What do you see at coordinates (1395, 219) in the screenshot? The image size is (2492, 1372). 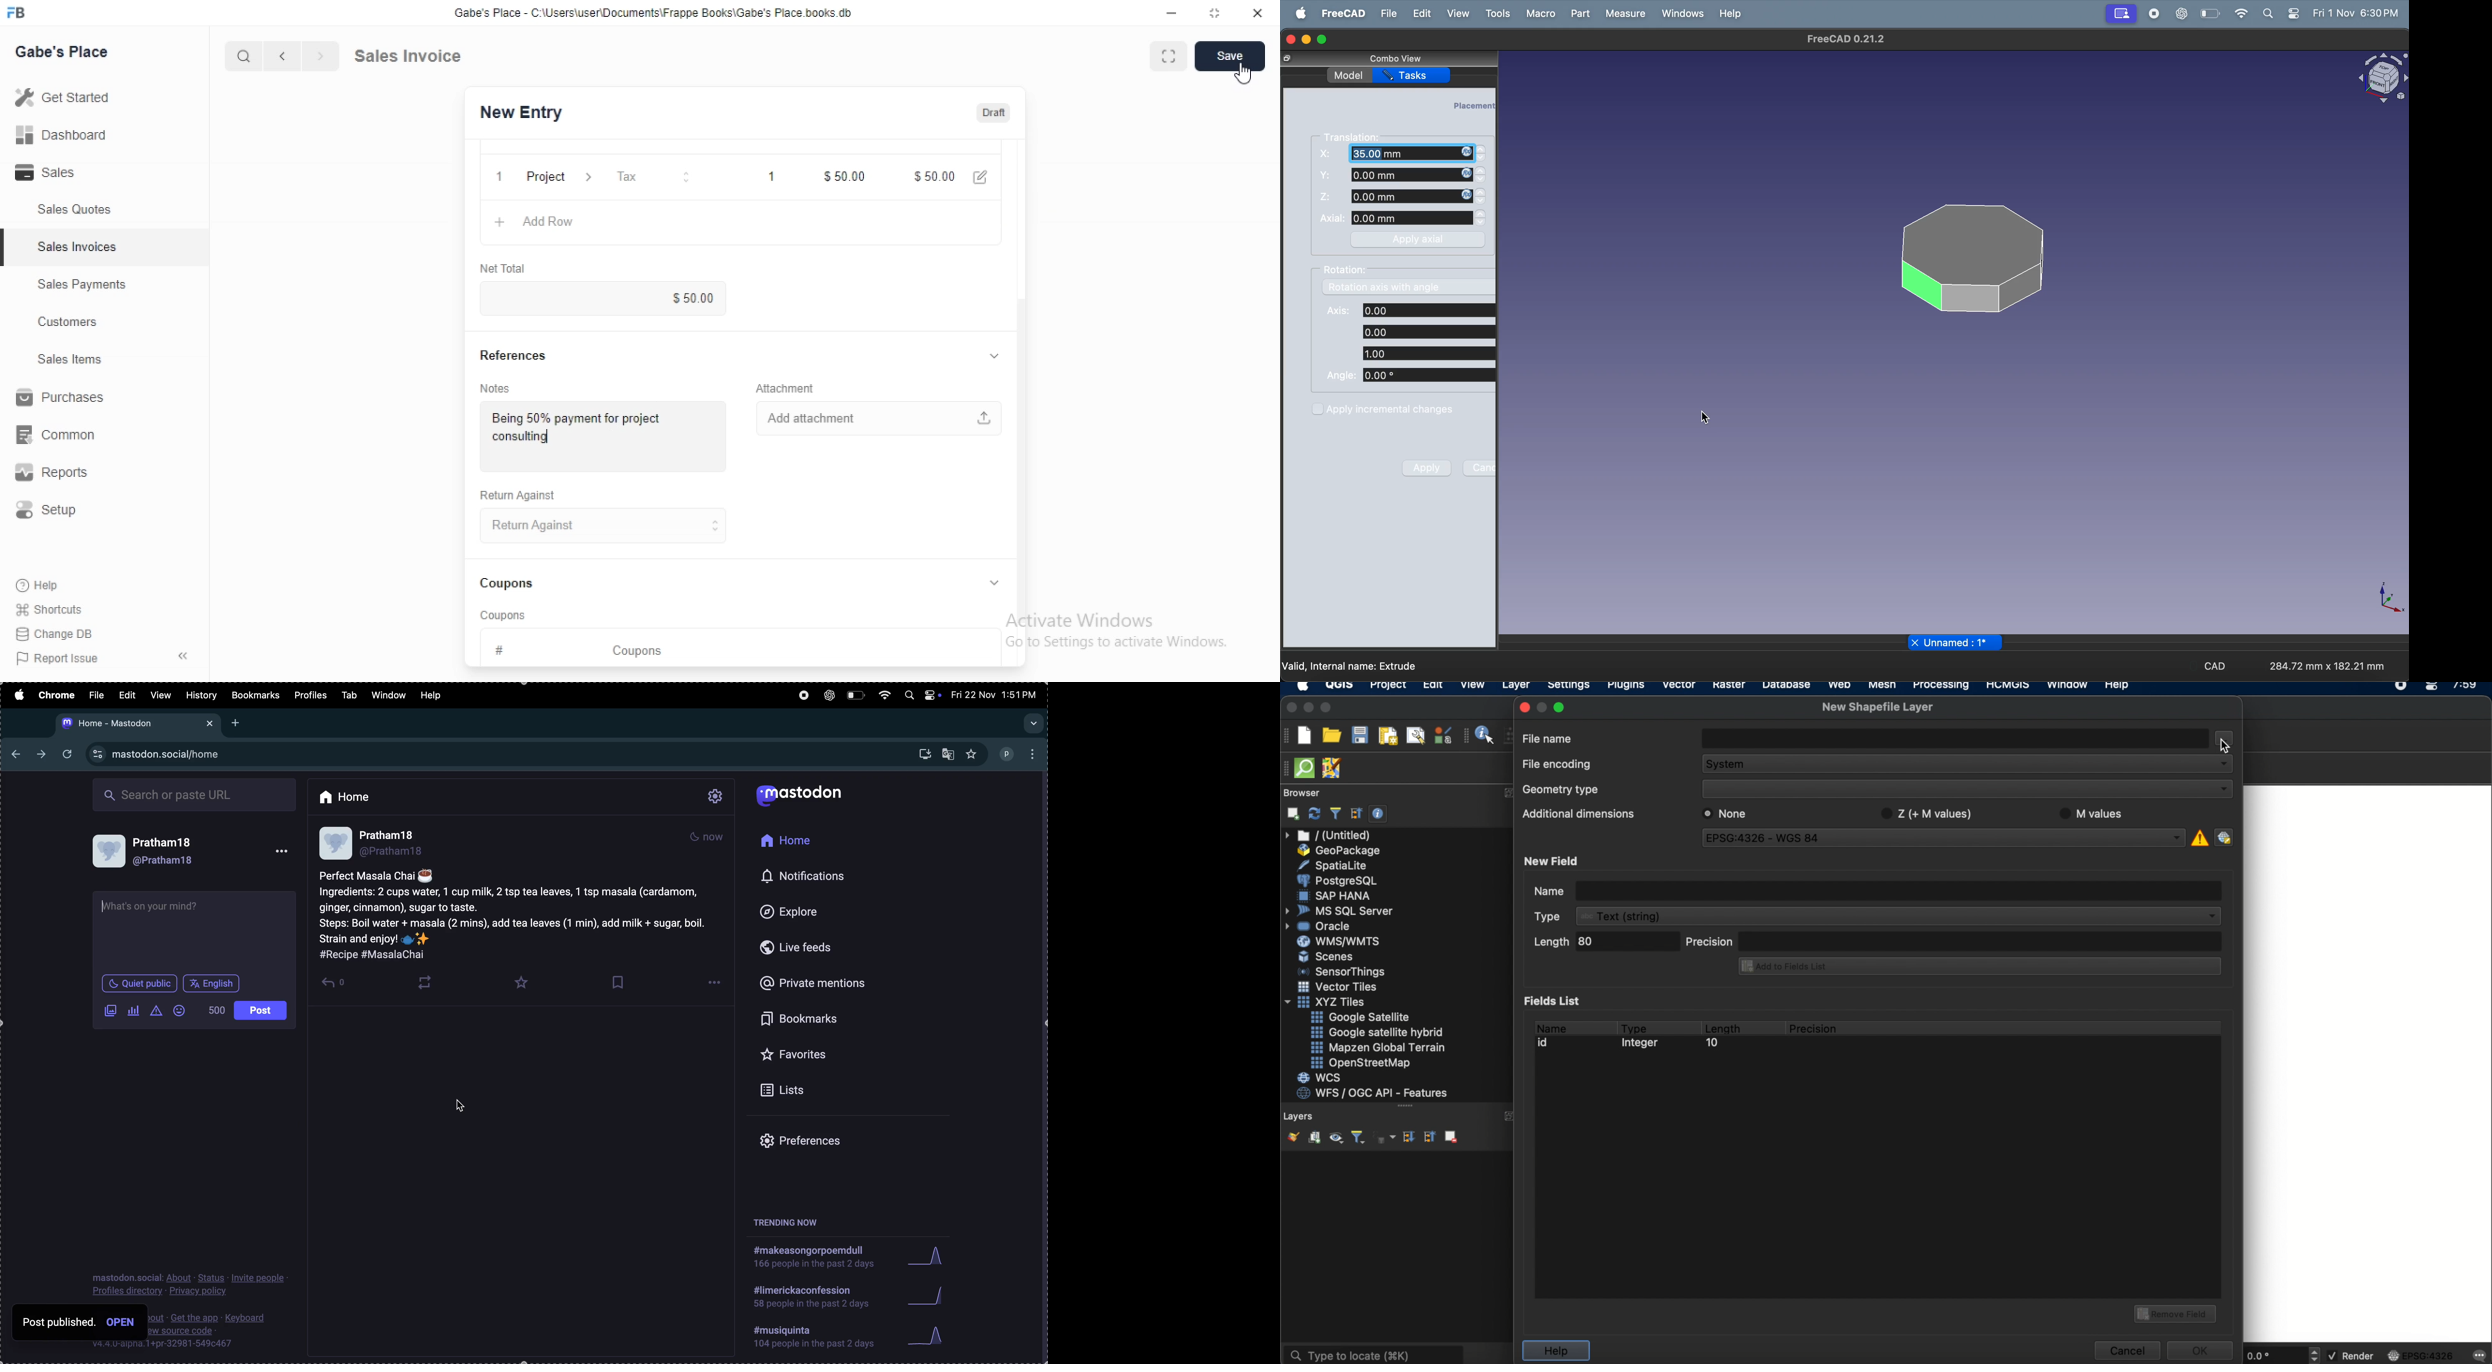 I see `Axial: 0.00 mm` at bounding box center [1395, 219].